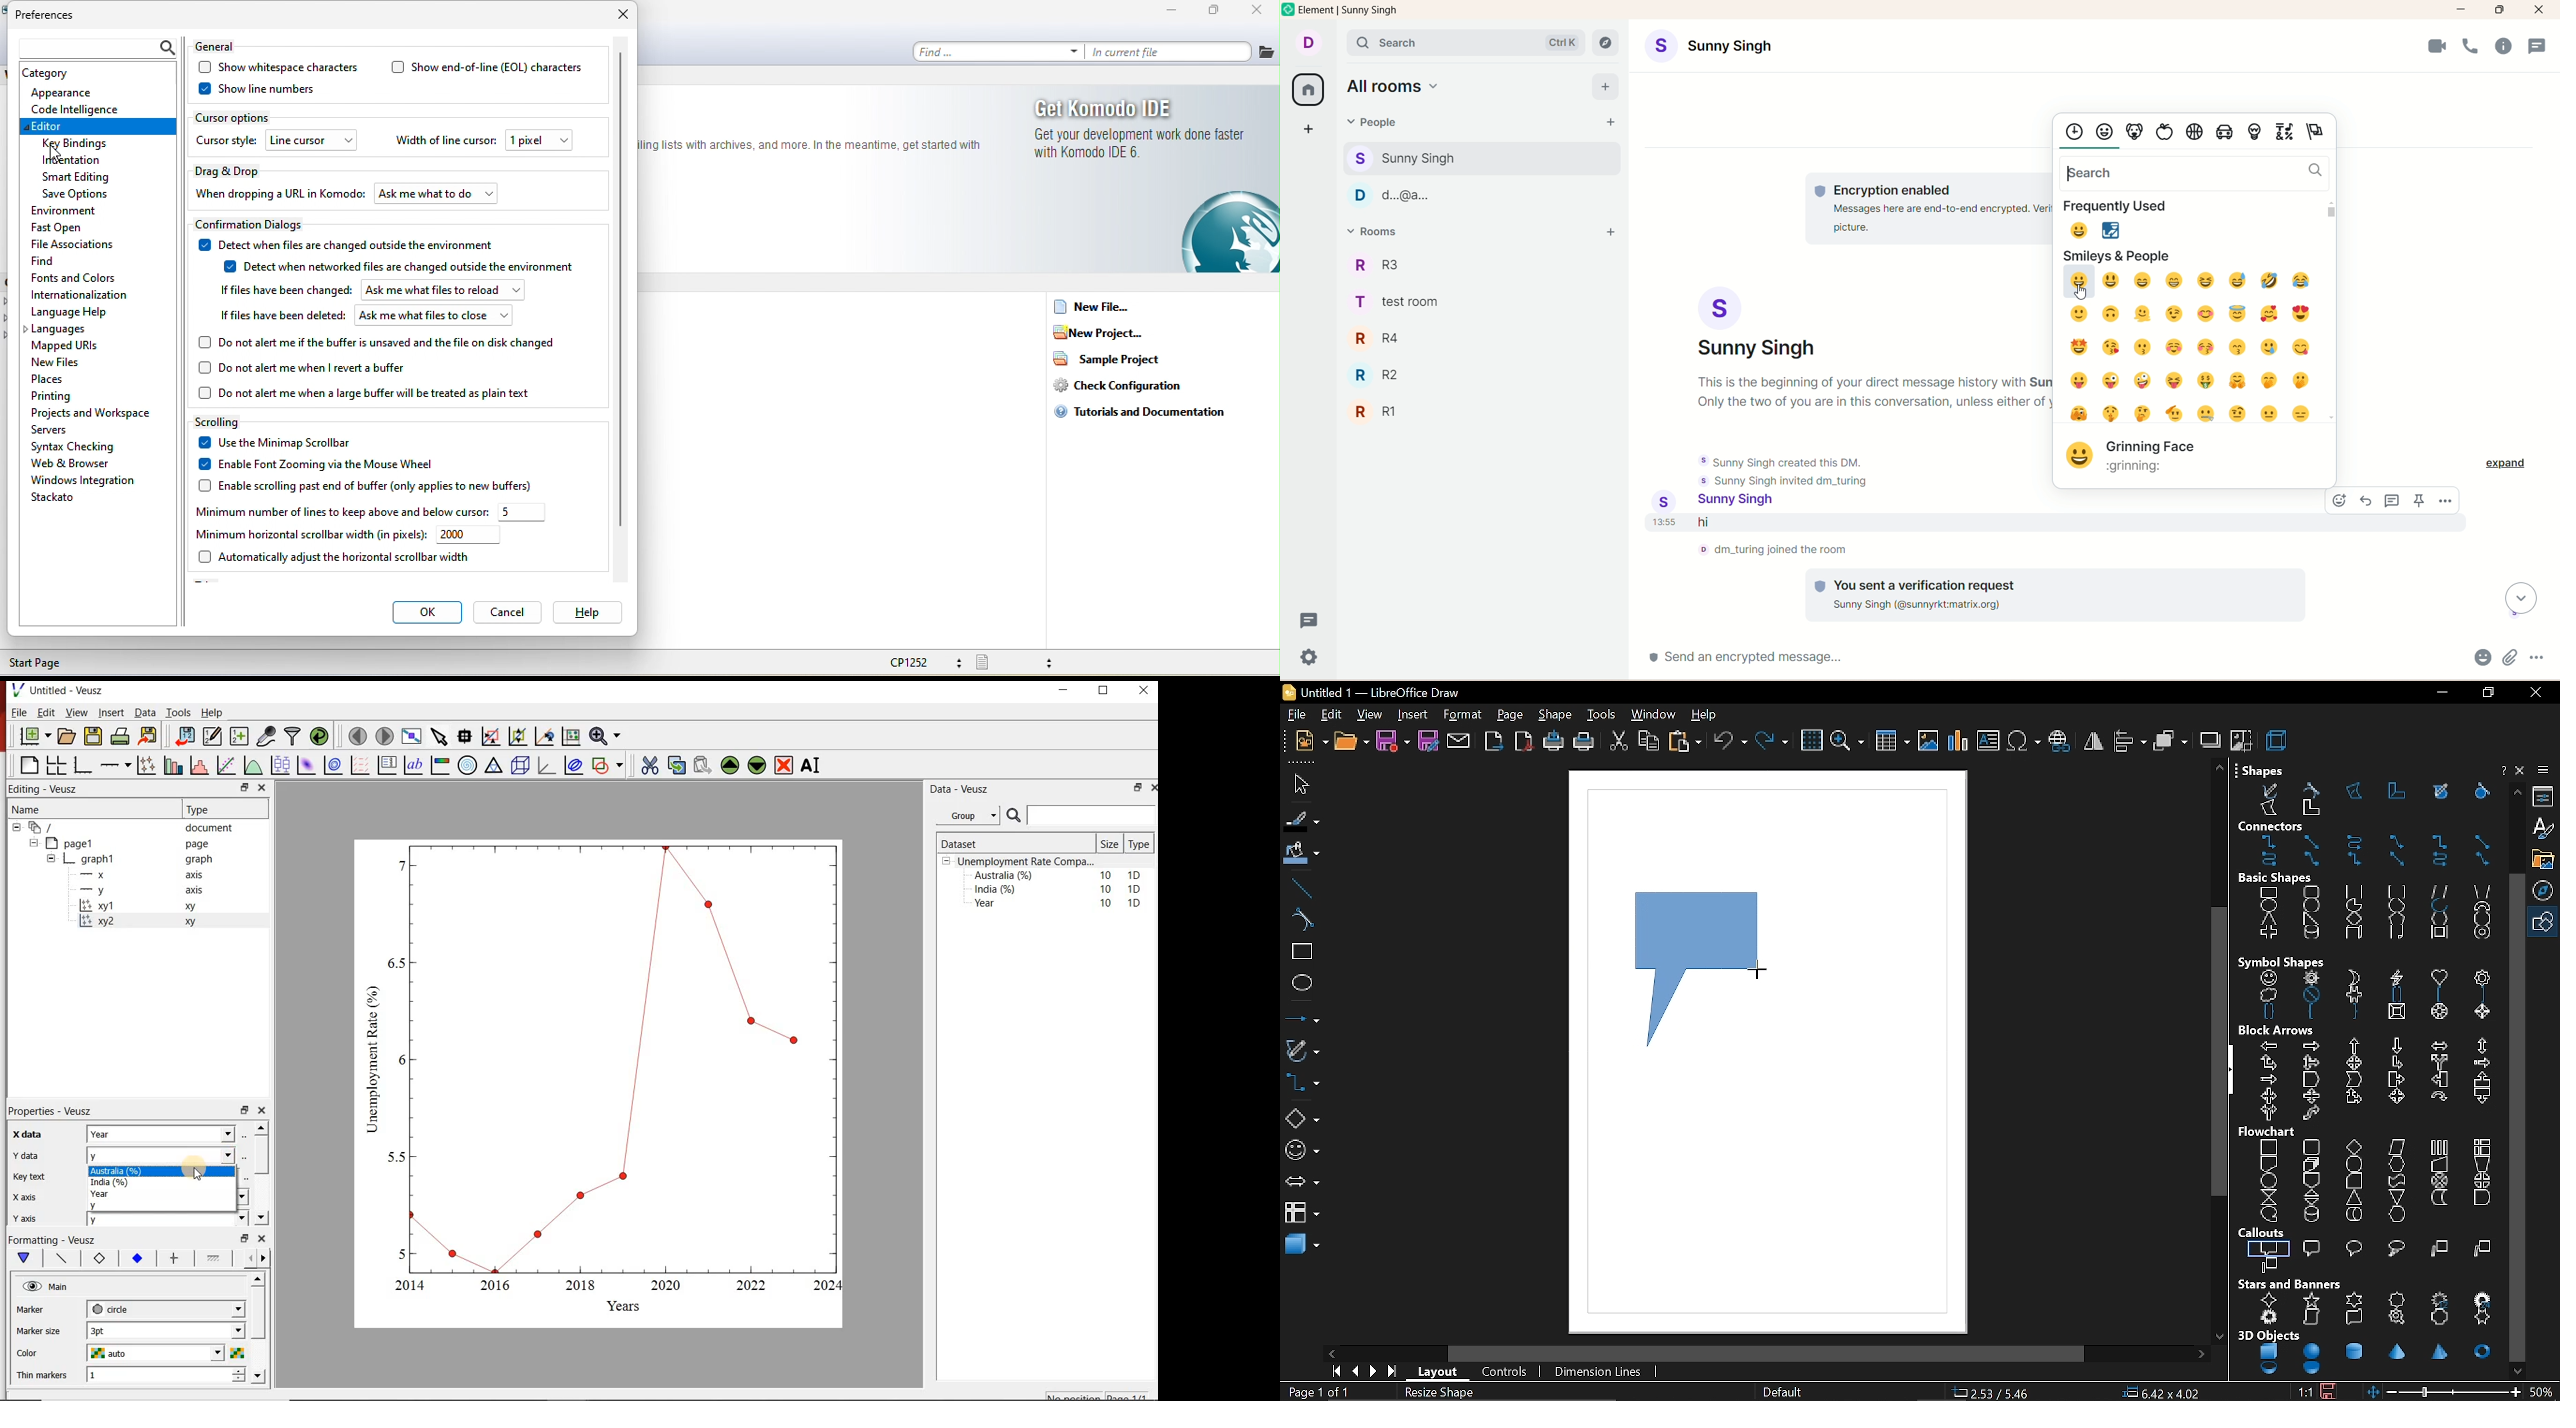 Image resolution: width=2576 pixels, height=1428 pixels. Describe the element at coordinates (2438, 46) in the screenshot. I see `video call` at that location.